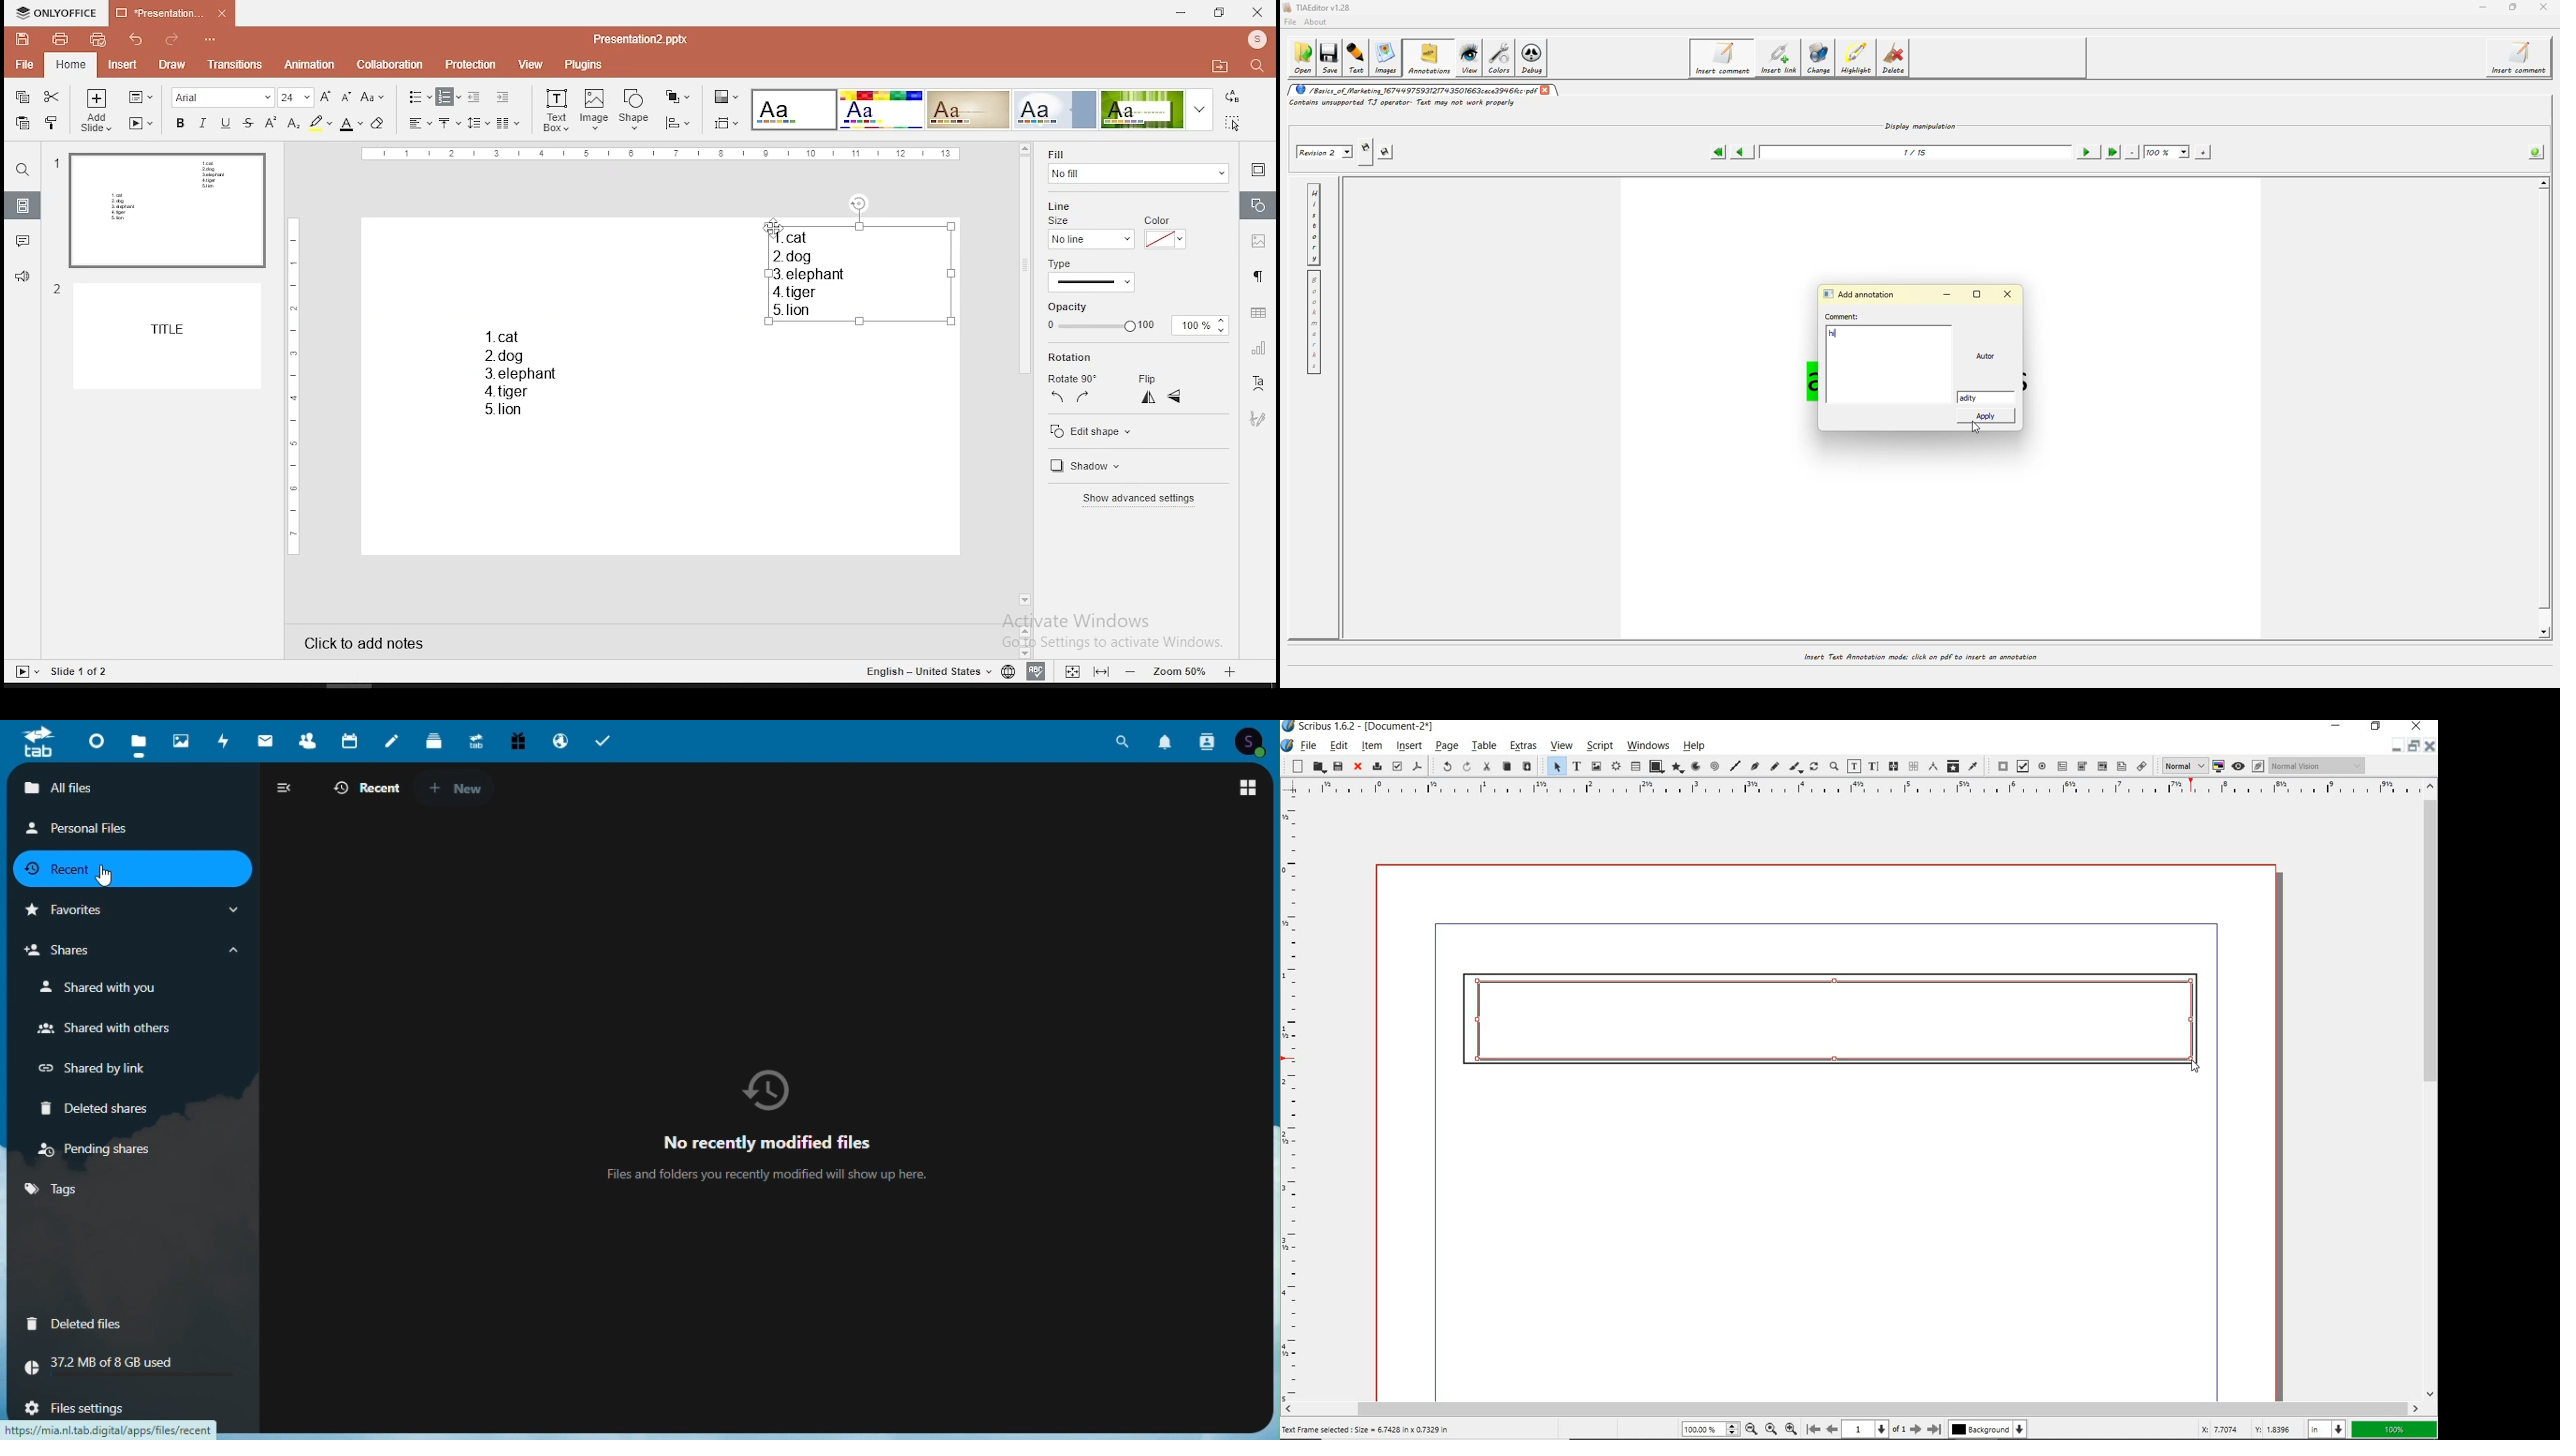  What do you see at coordinates (2326, 1430) in the screenshot?
I see `select unit` at bounding box center [2326, 1430].